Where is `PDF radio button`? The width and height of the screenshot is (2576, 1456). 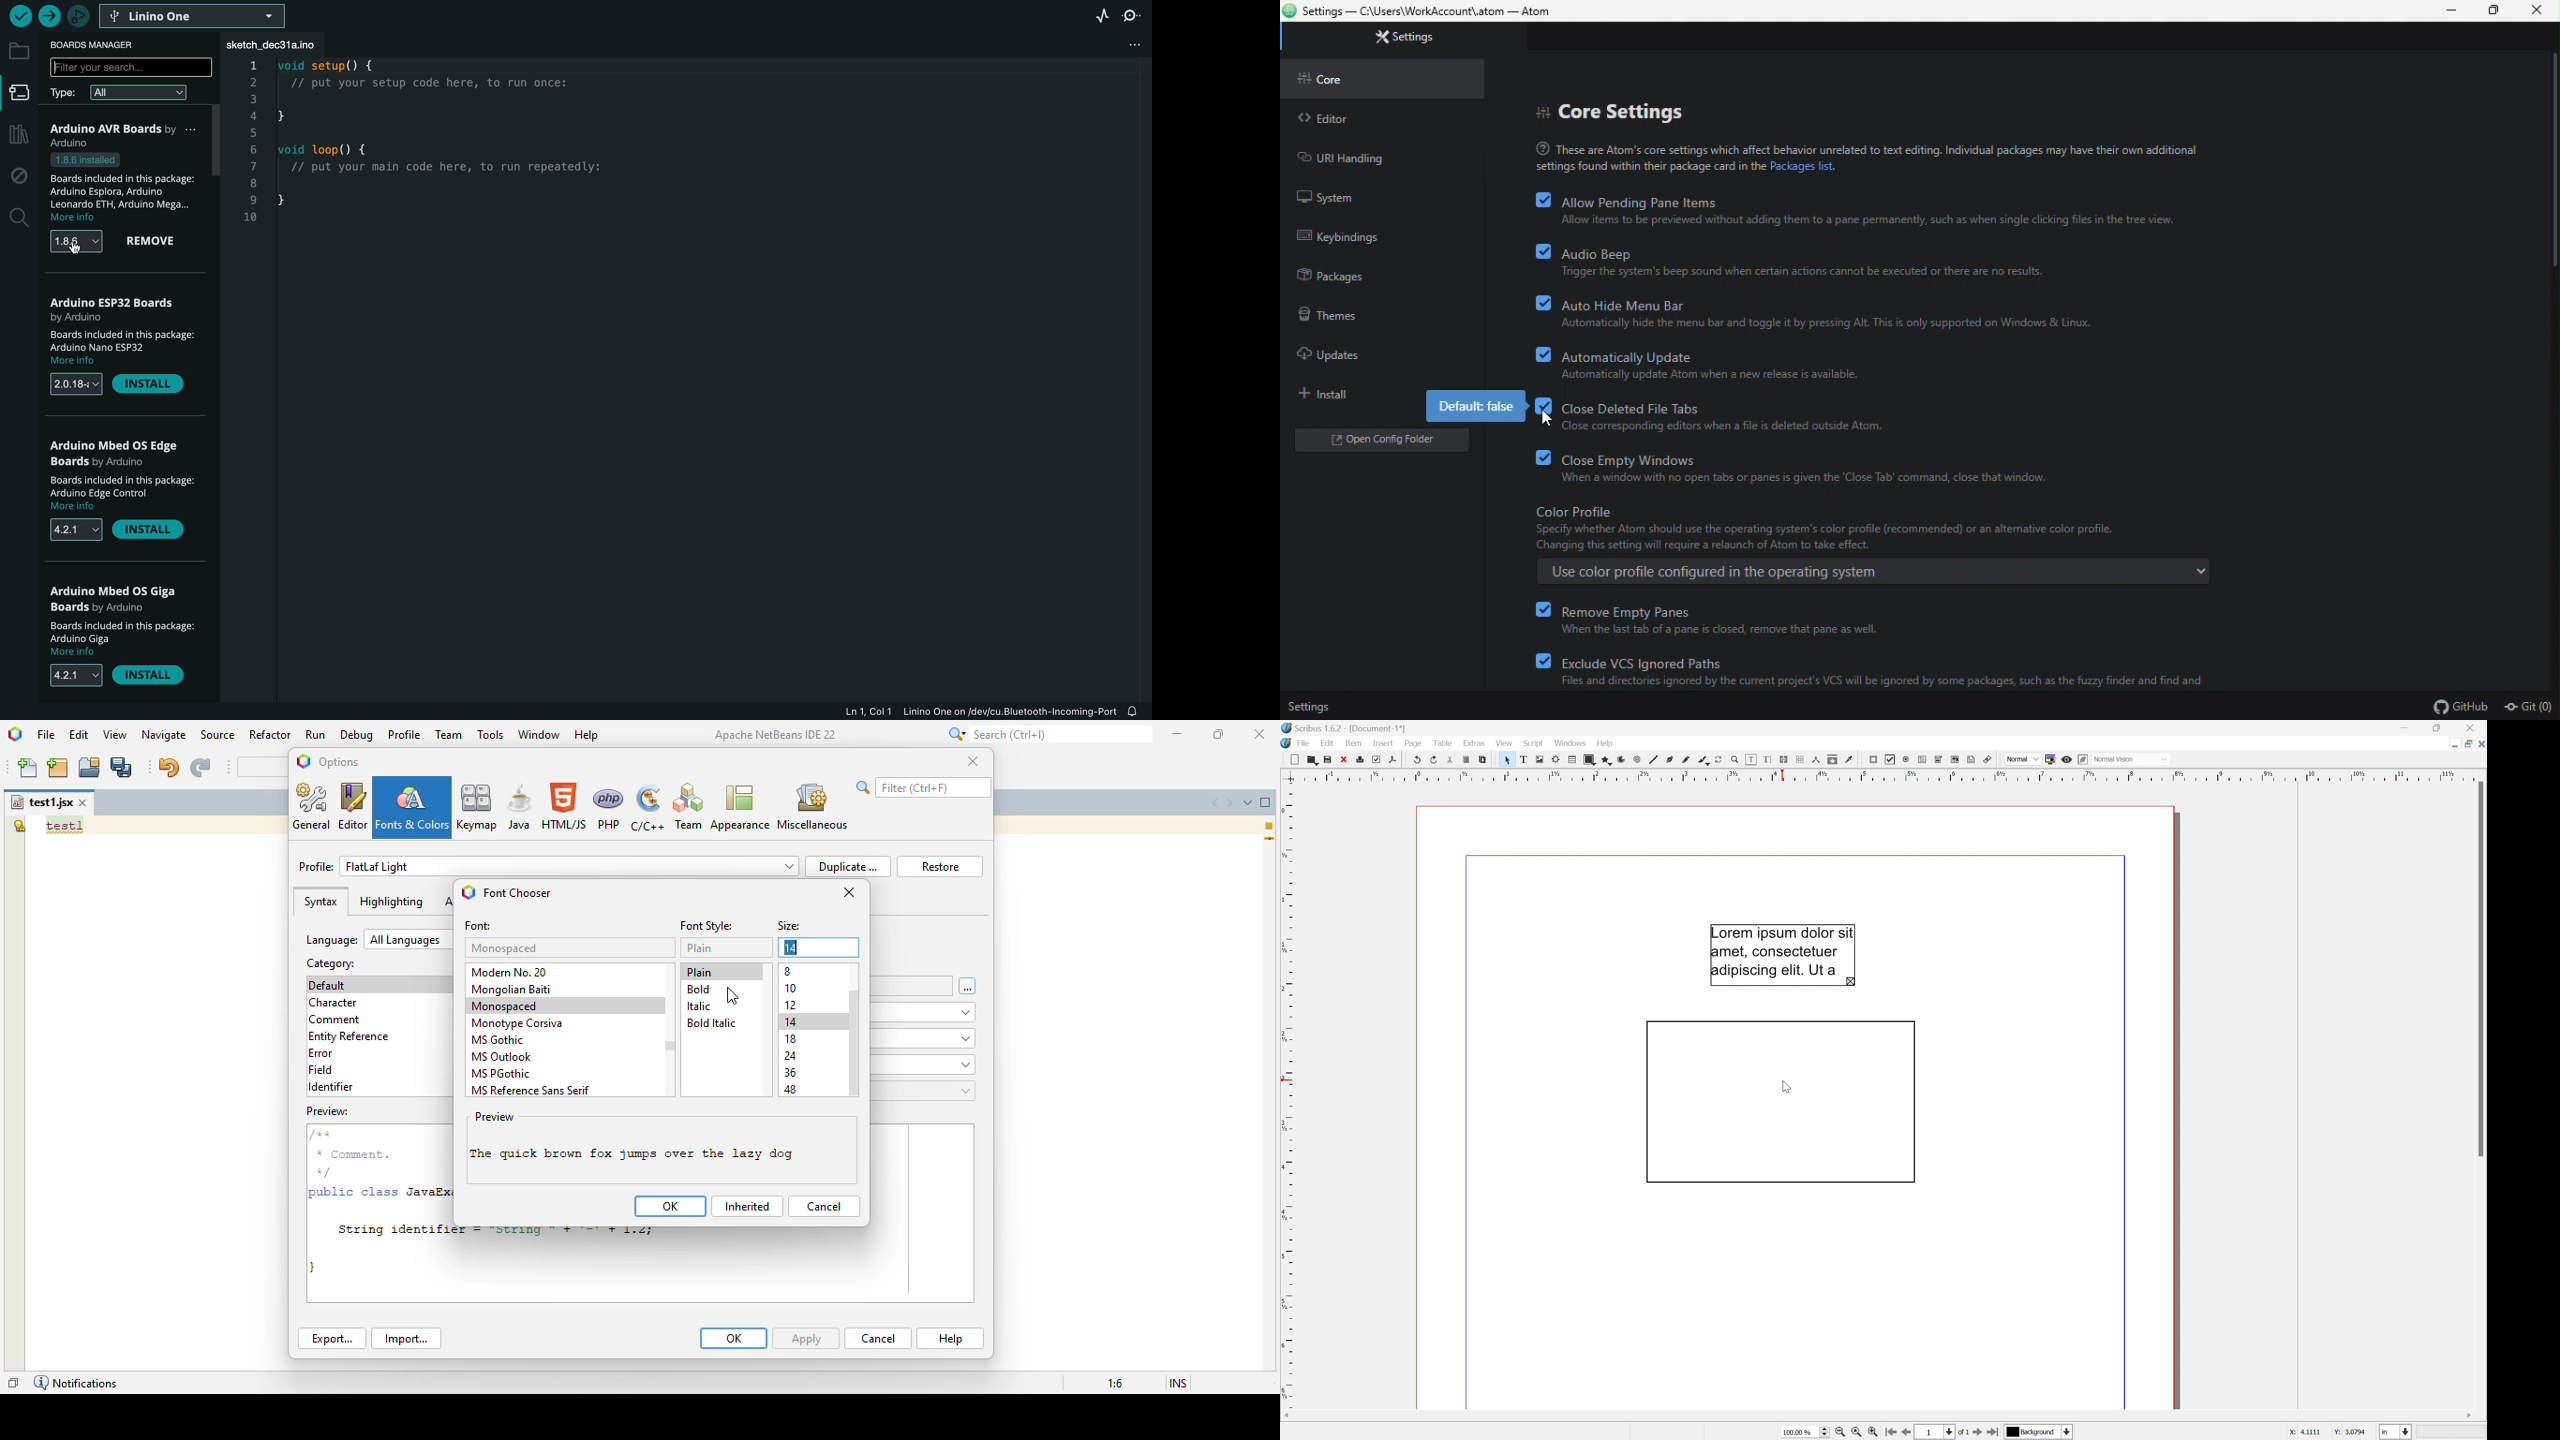
PDF radio button is located at coordinates (1906, 759).